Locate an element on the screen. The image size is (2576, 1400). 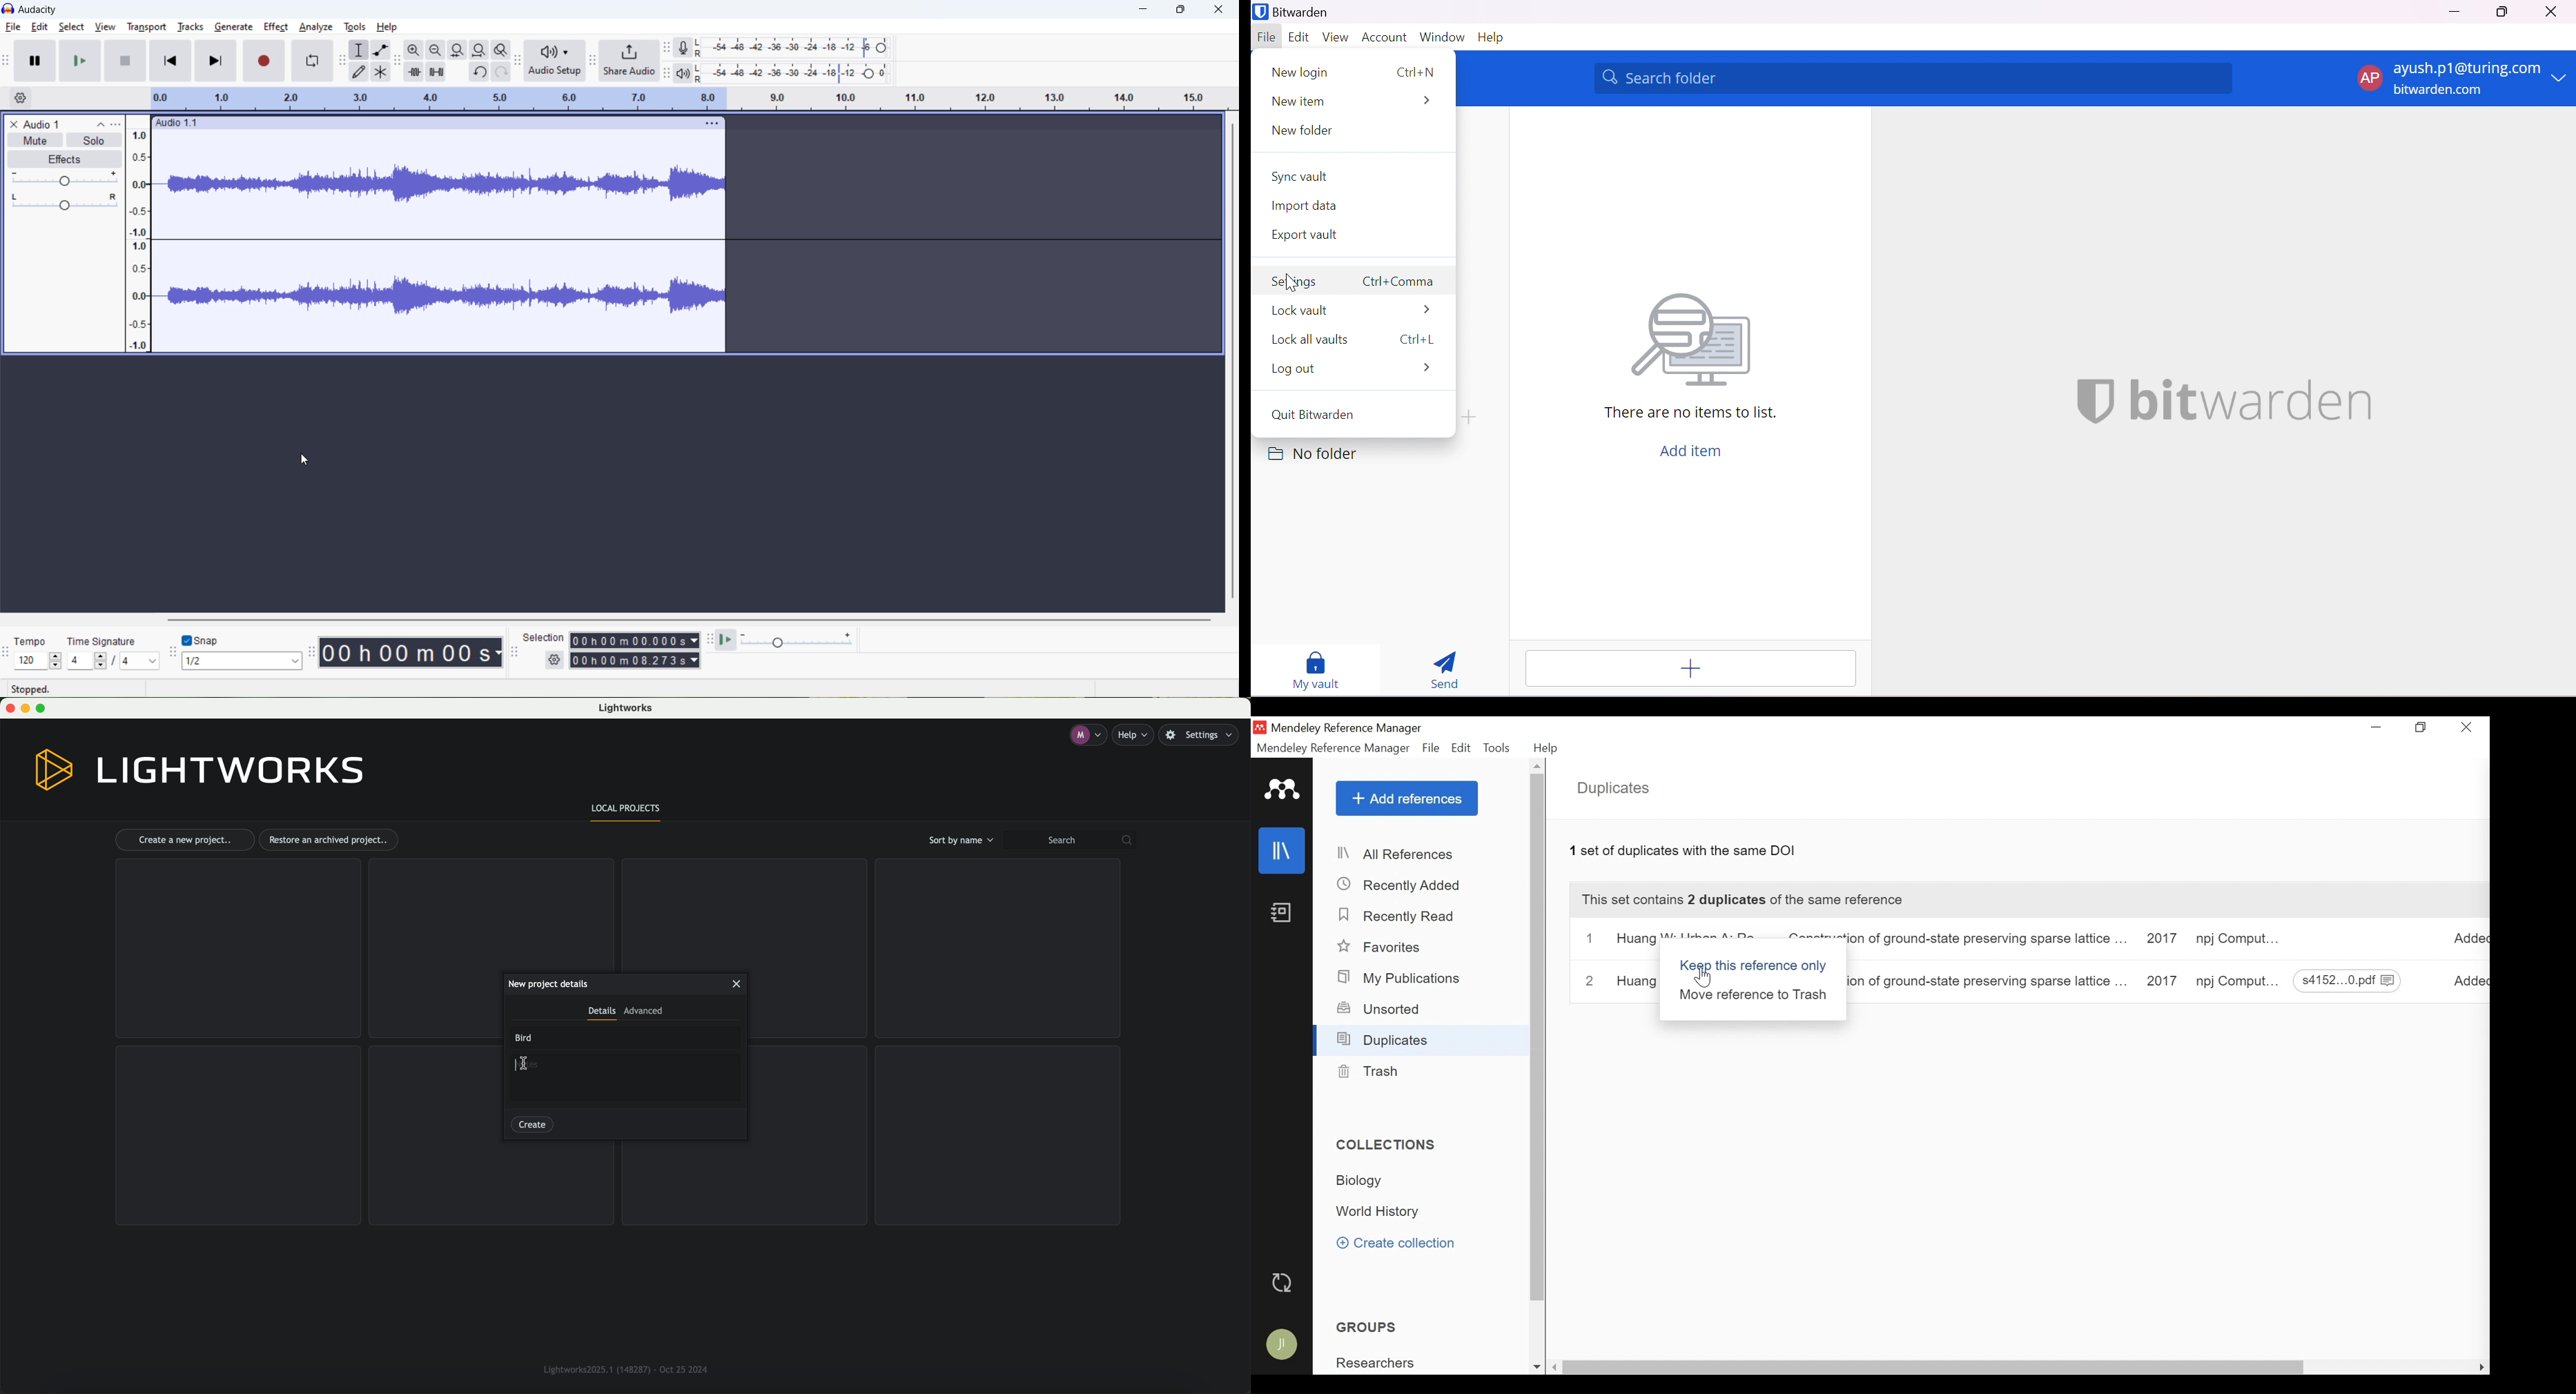
Unsorted is located at coordinates (1379, 1009).